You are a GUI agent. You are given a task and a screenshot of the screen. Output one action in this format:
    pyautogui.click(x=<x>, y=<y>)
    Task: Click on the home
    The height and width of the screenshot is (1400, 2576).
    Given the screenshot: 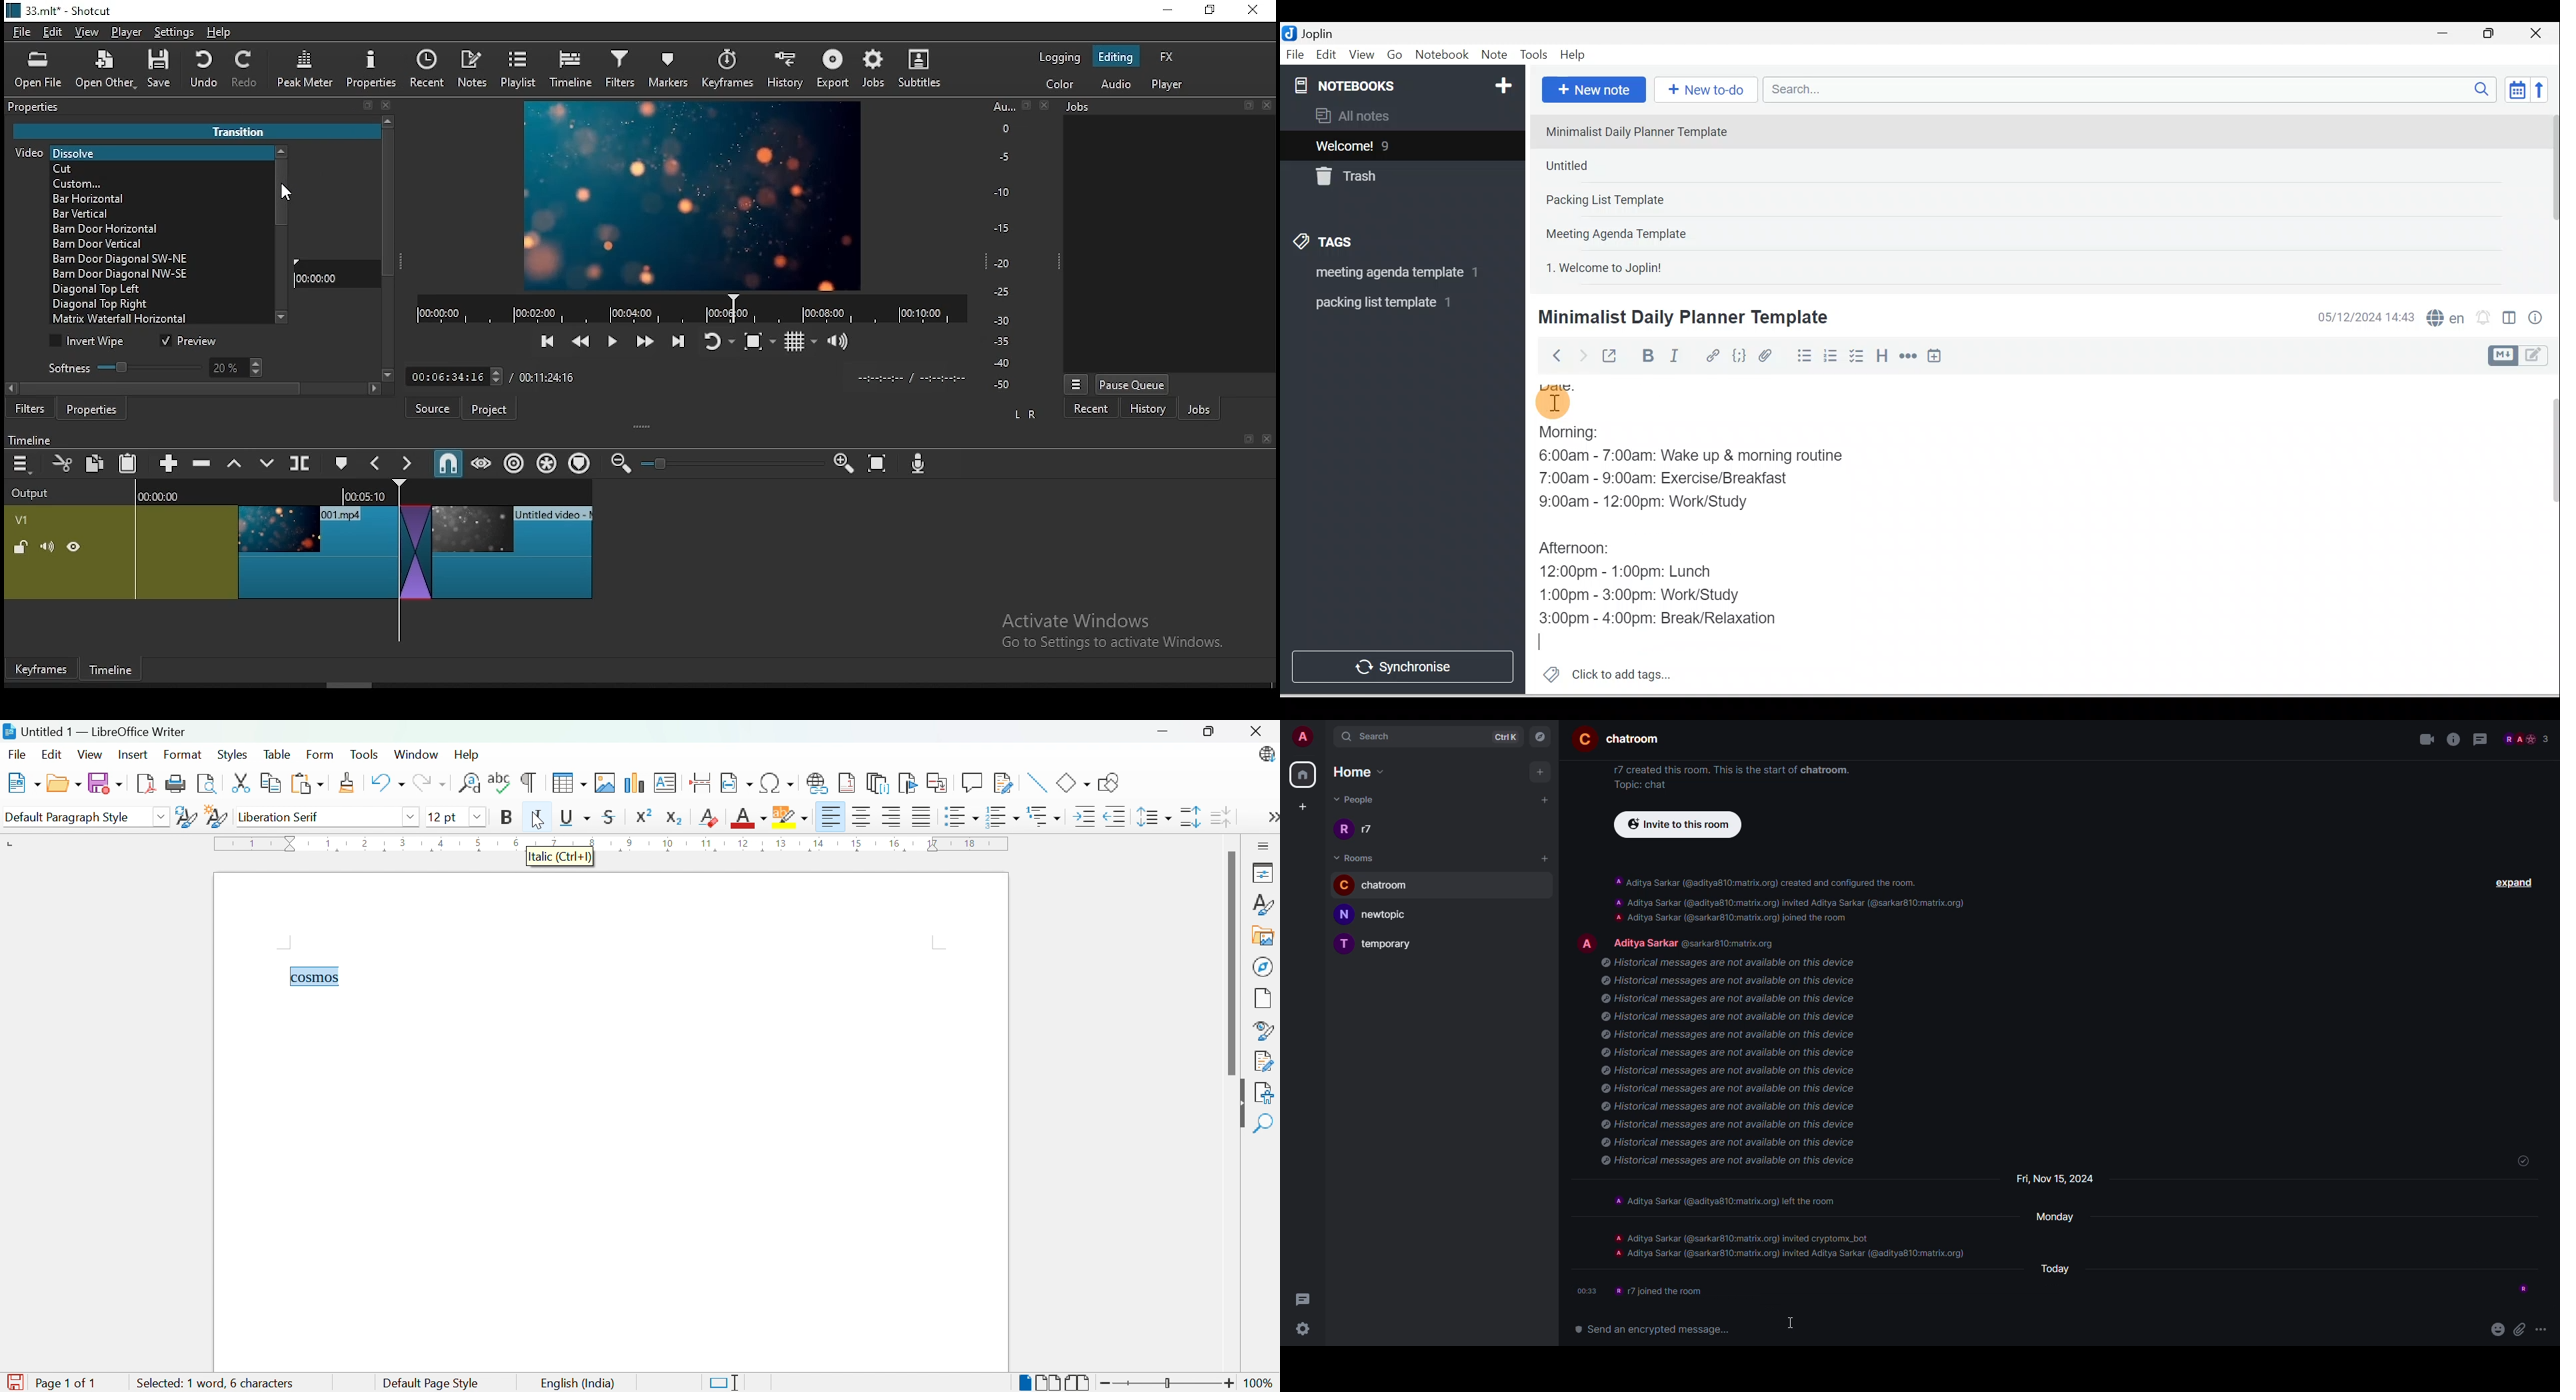 What is the action you would take?
    pyautogui.click(x=1304, y=774)
    